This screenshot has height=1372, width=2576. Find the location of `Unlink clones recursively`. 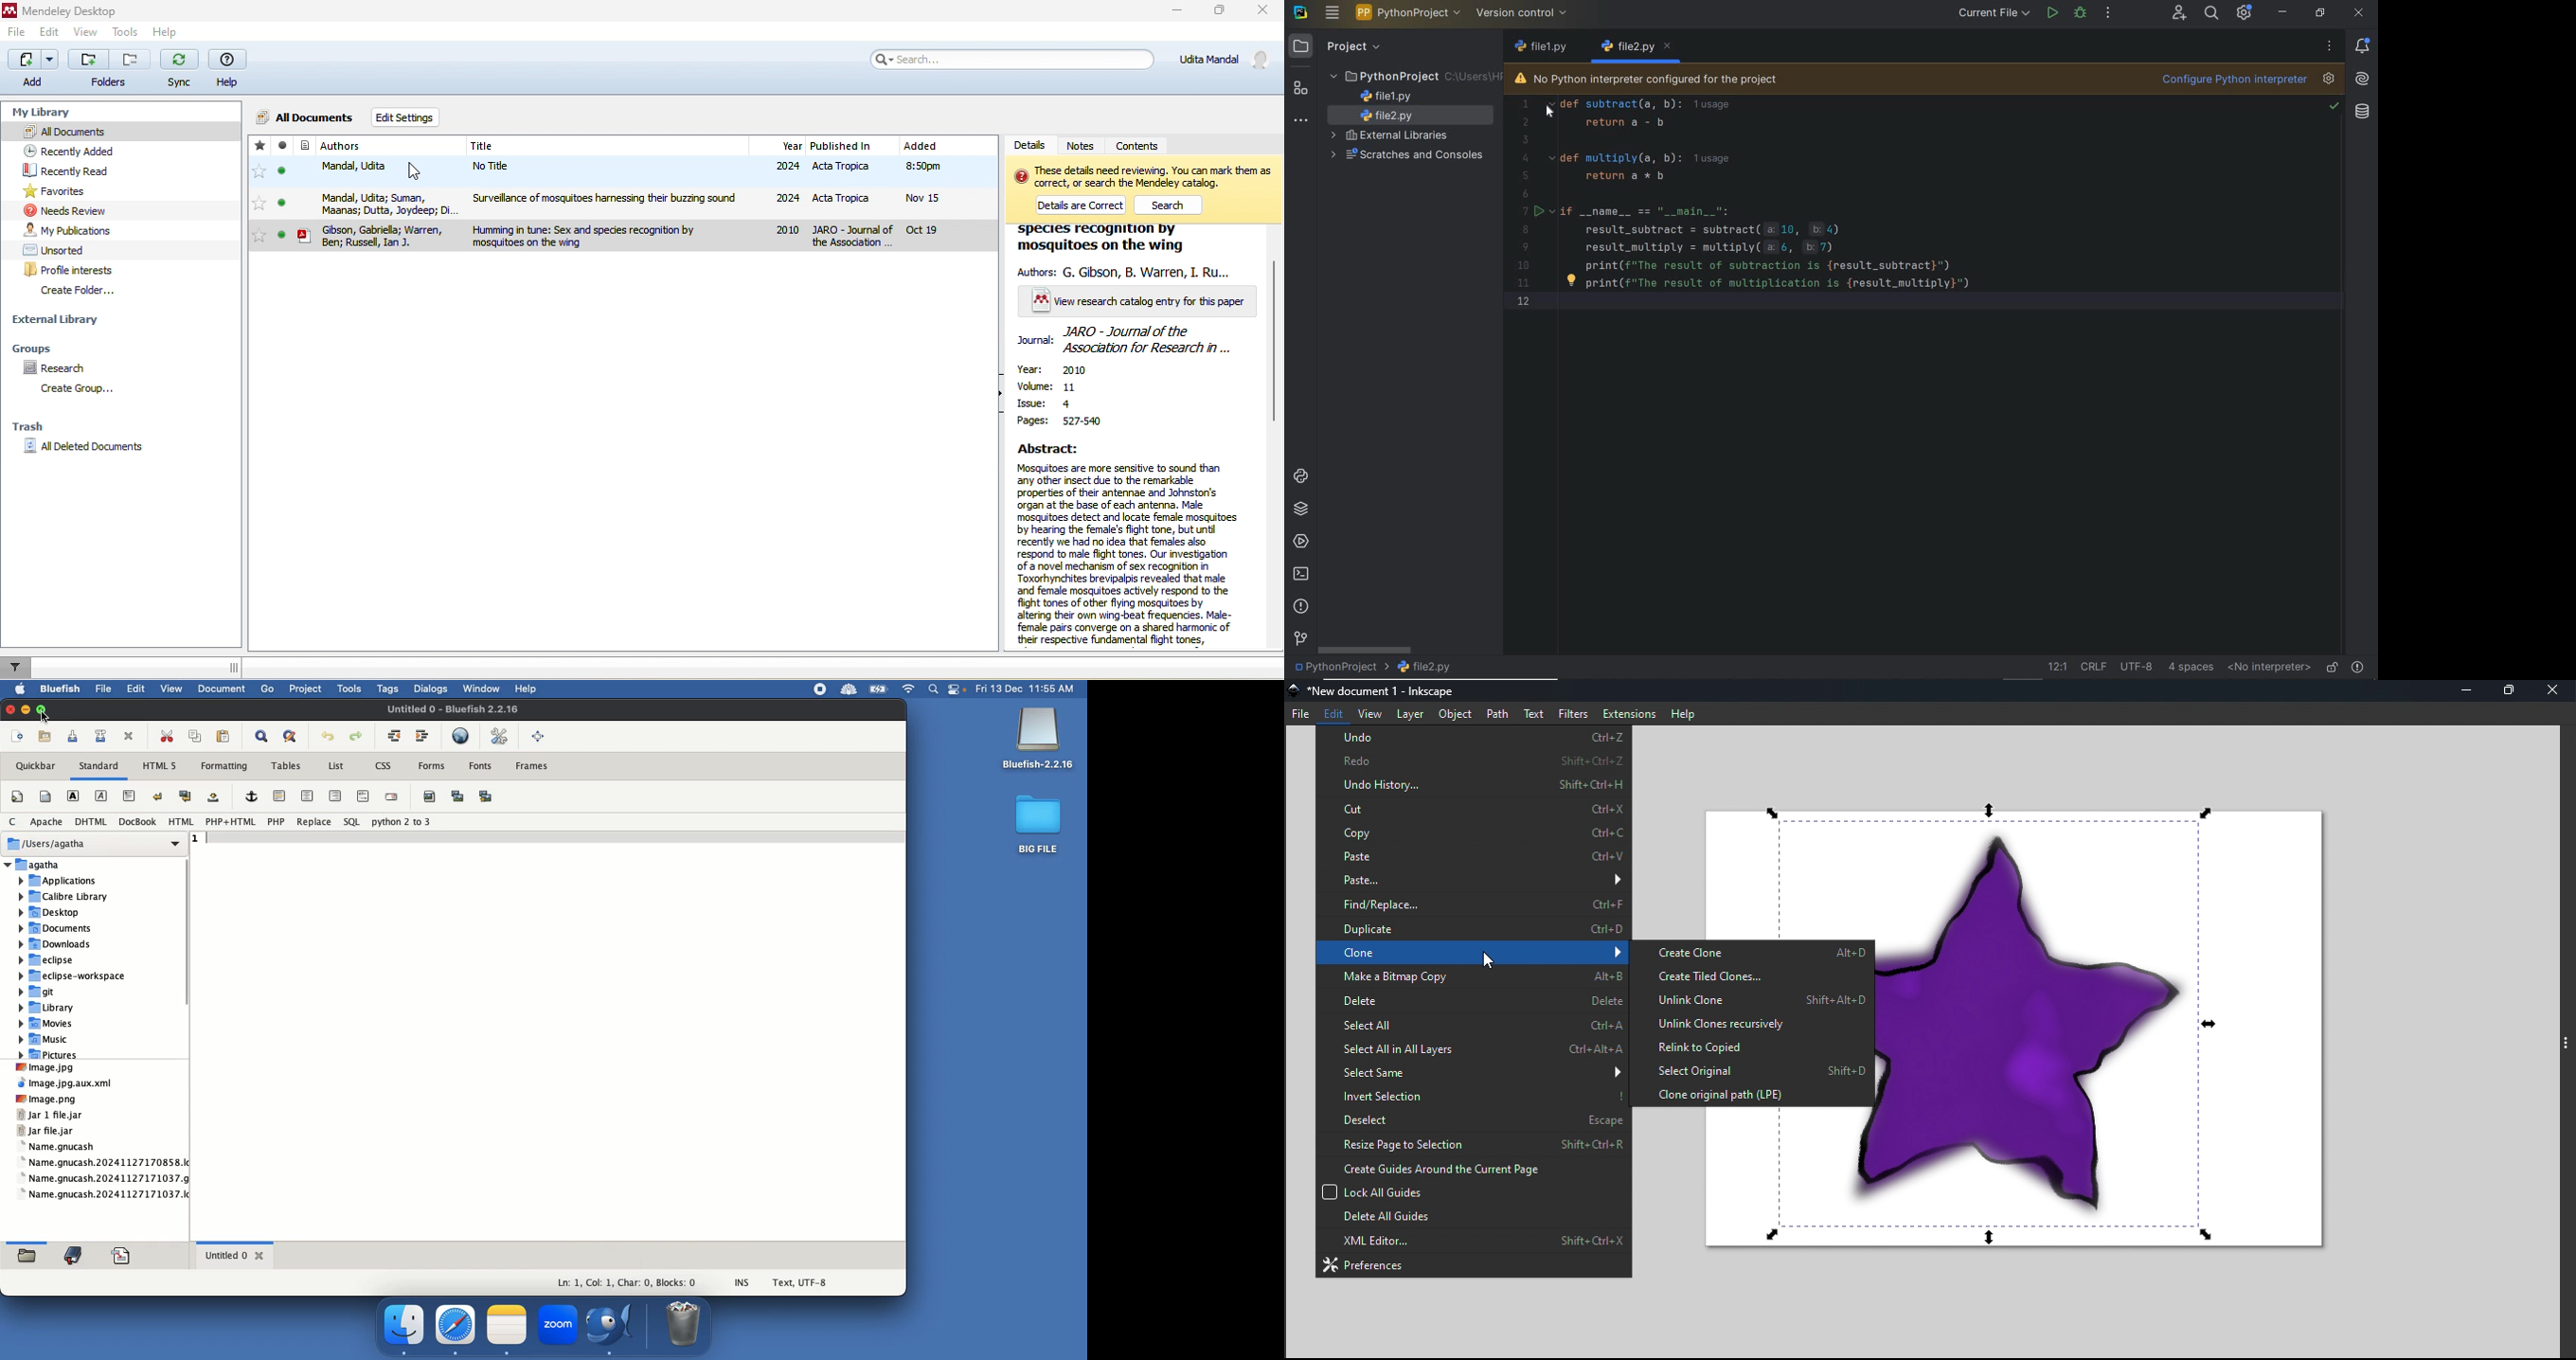

Unlink clones recursively is located at coordinates (1750, 1024).